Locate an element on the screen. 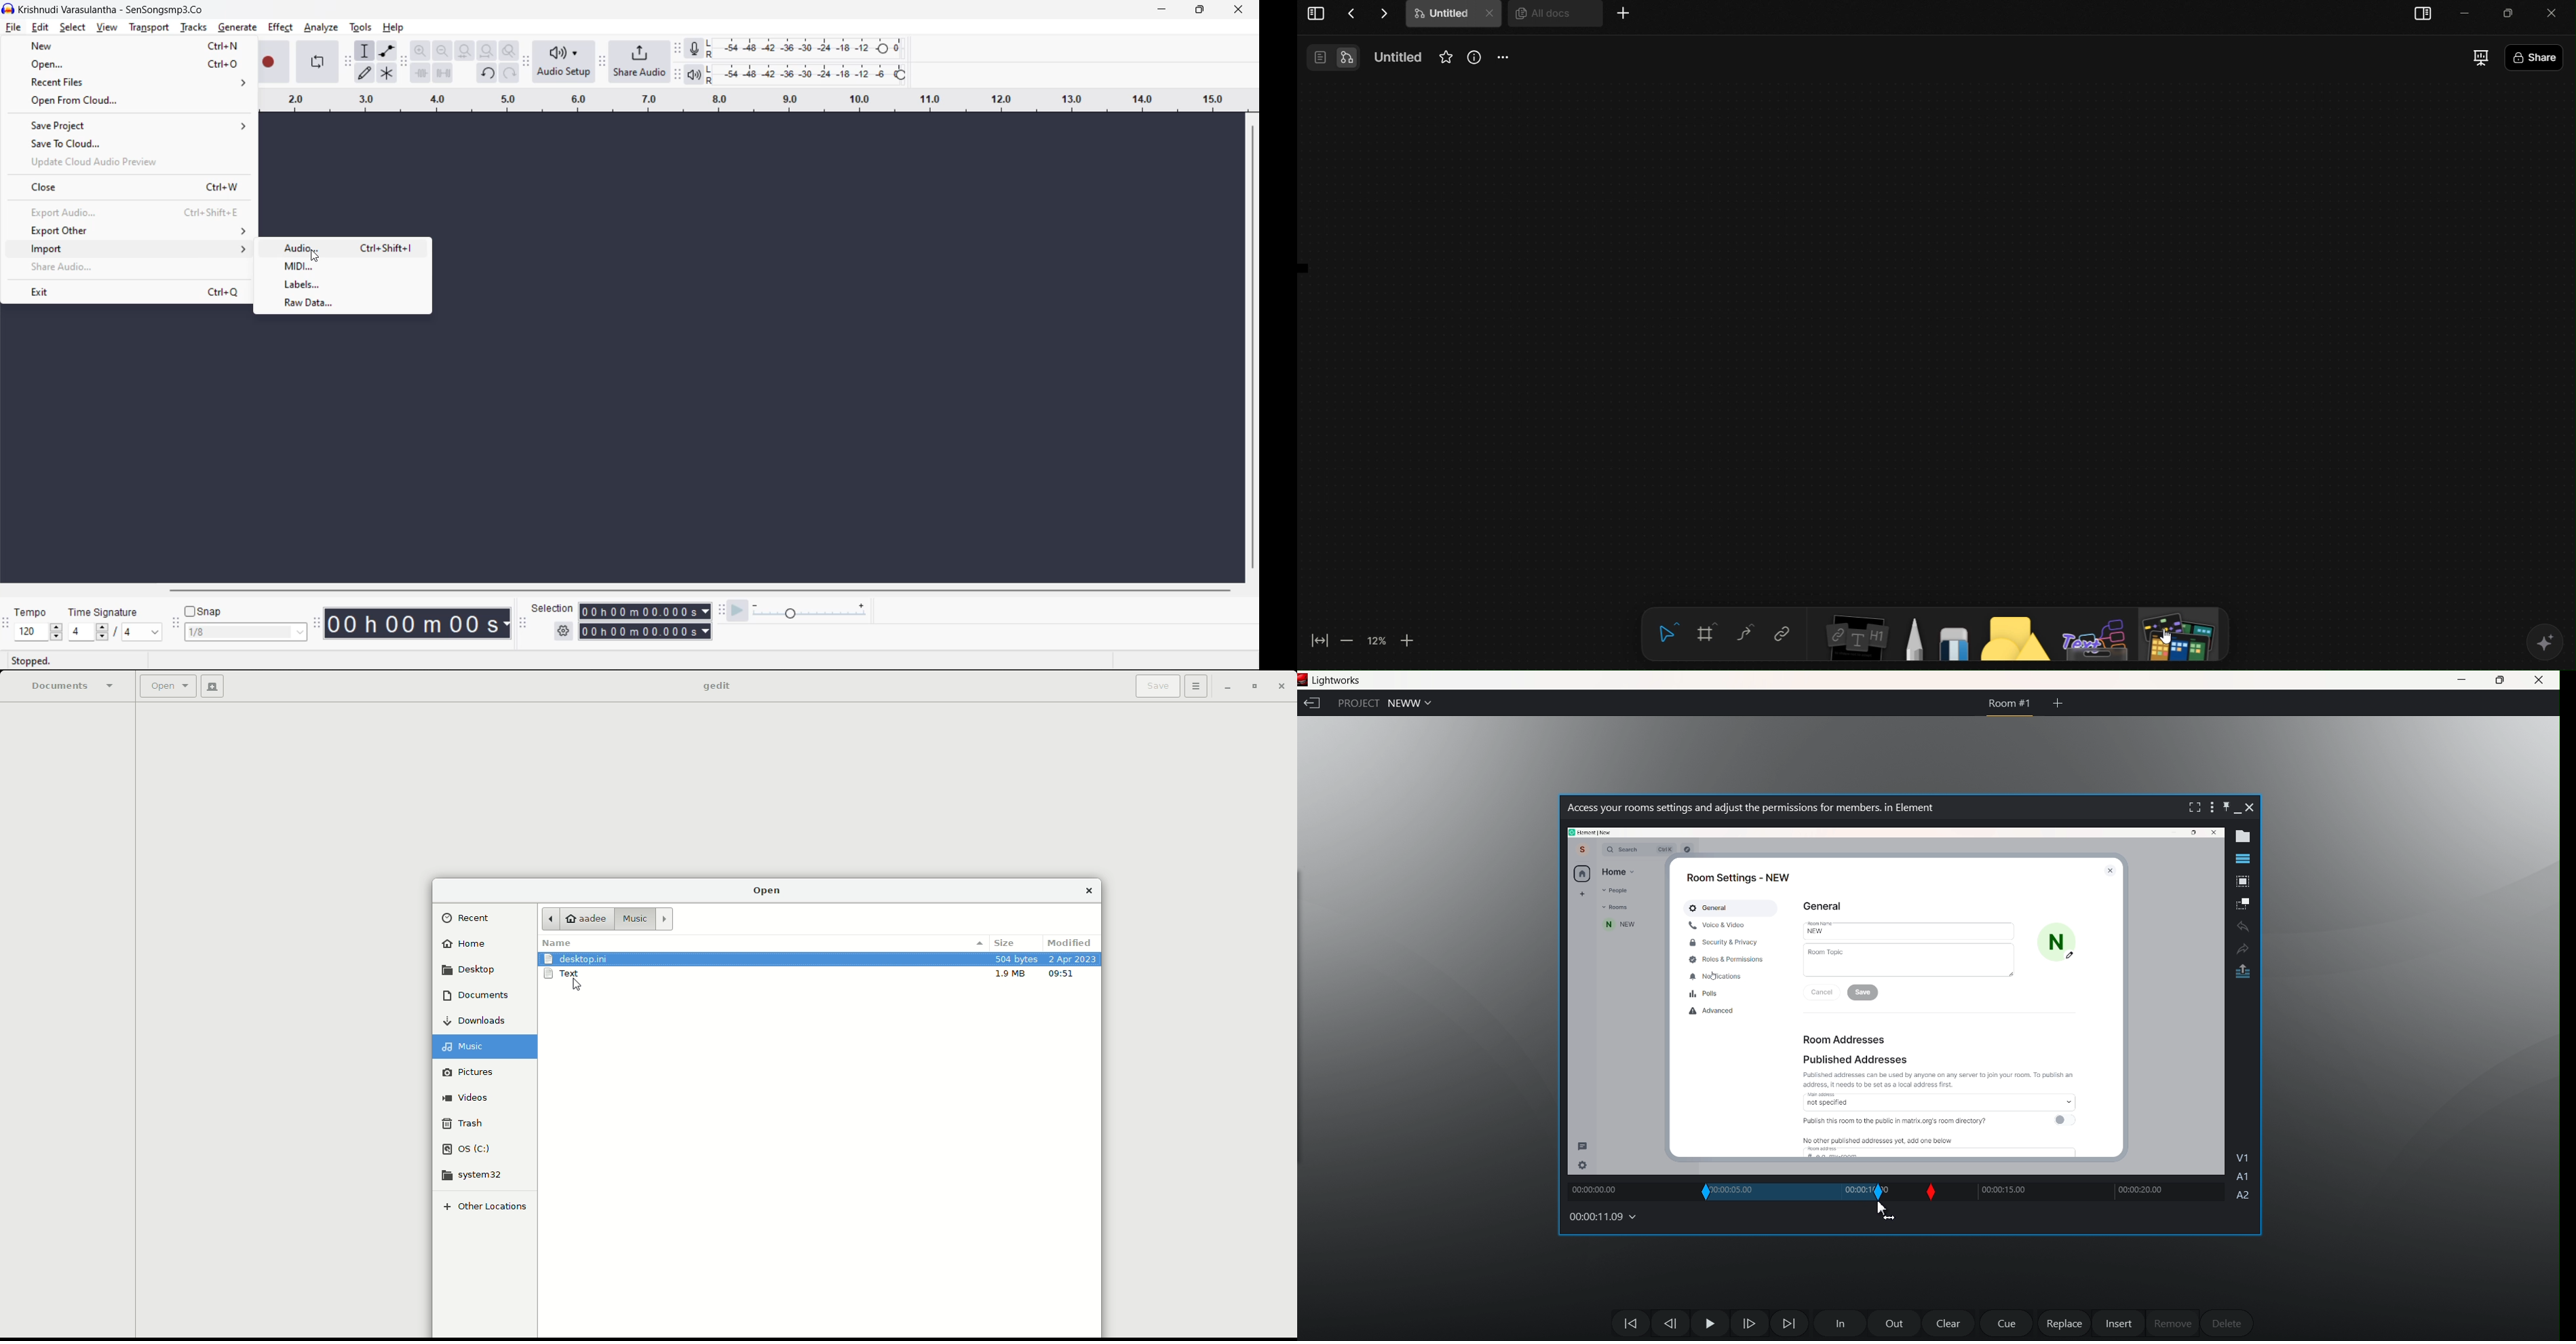 Image resolution: width=2576 pixels, height=1344 pixels. cursor is located at coordinates (2167, 636).